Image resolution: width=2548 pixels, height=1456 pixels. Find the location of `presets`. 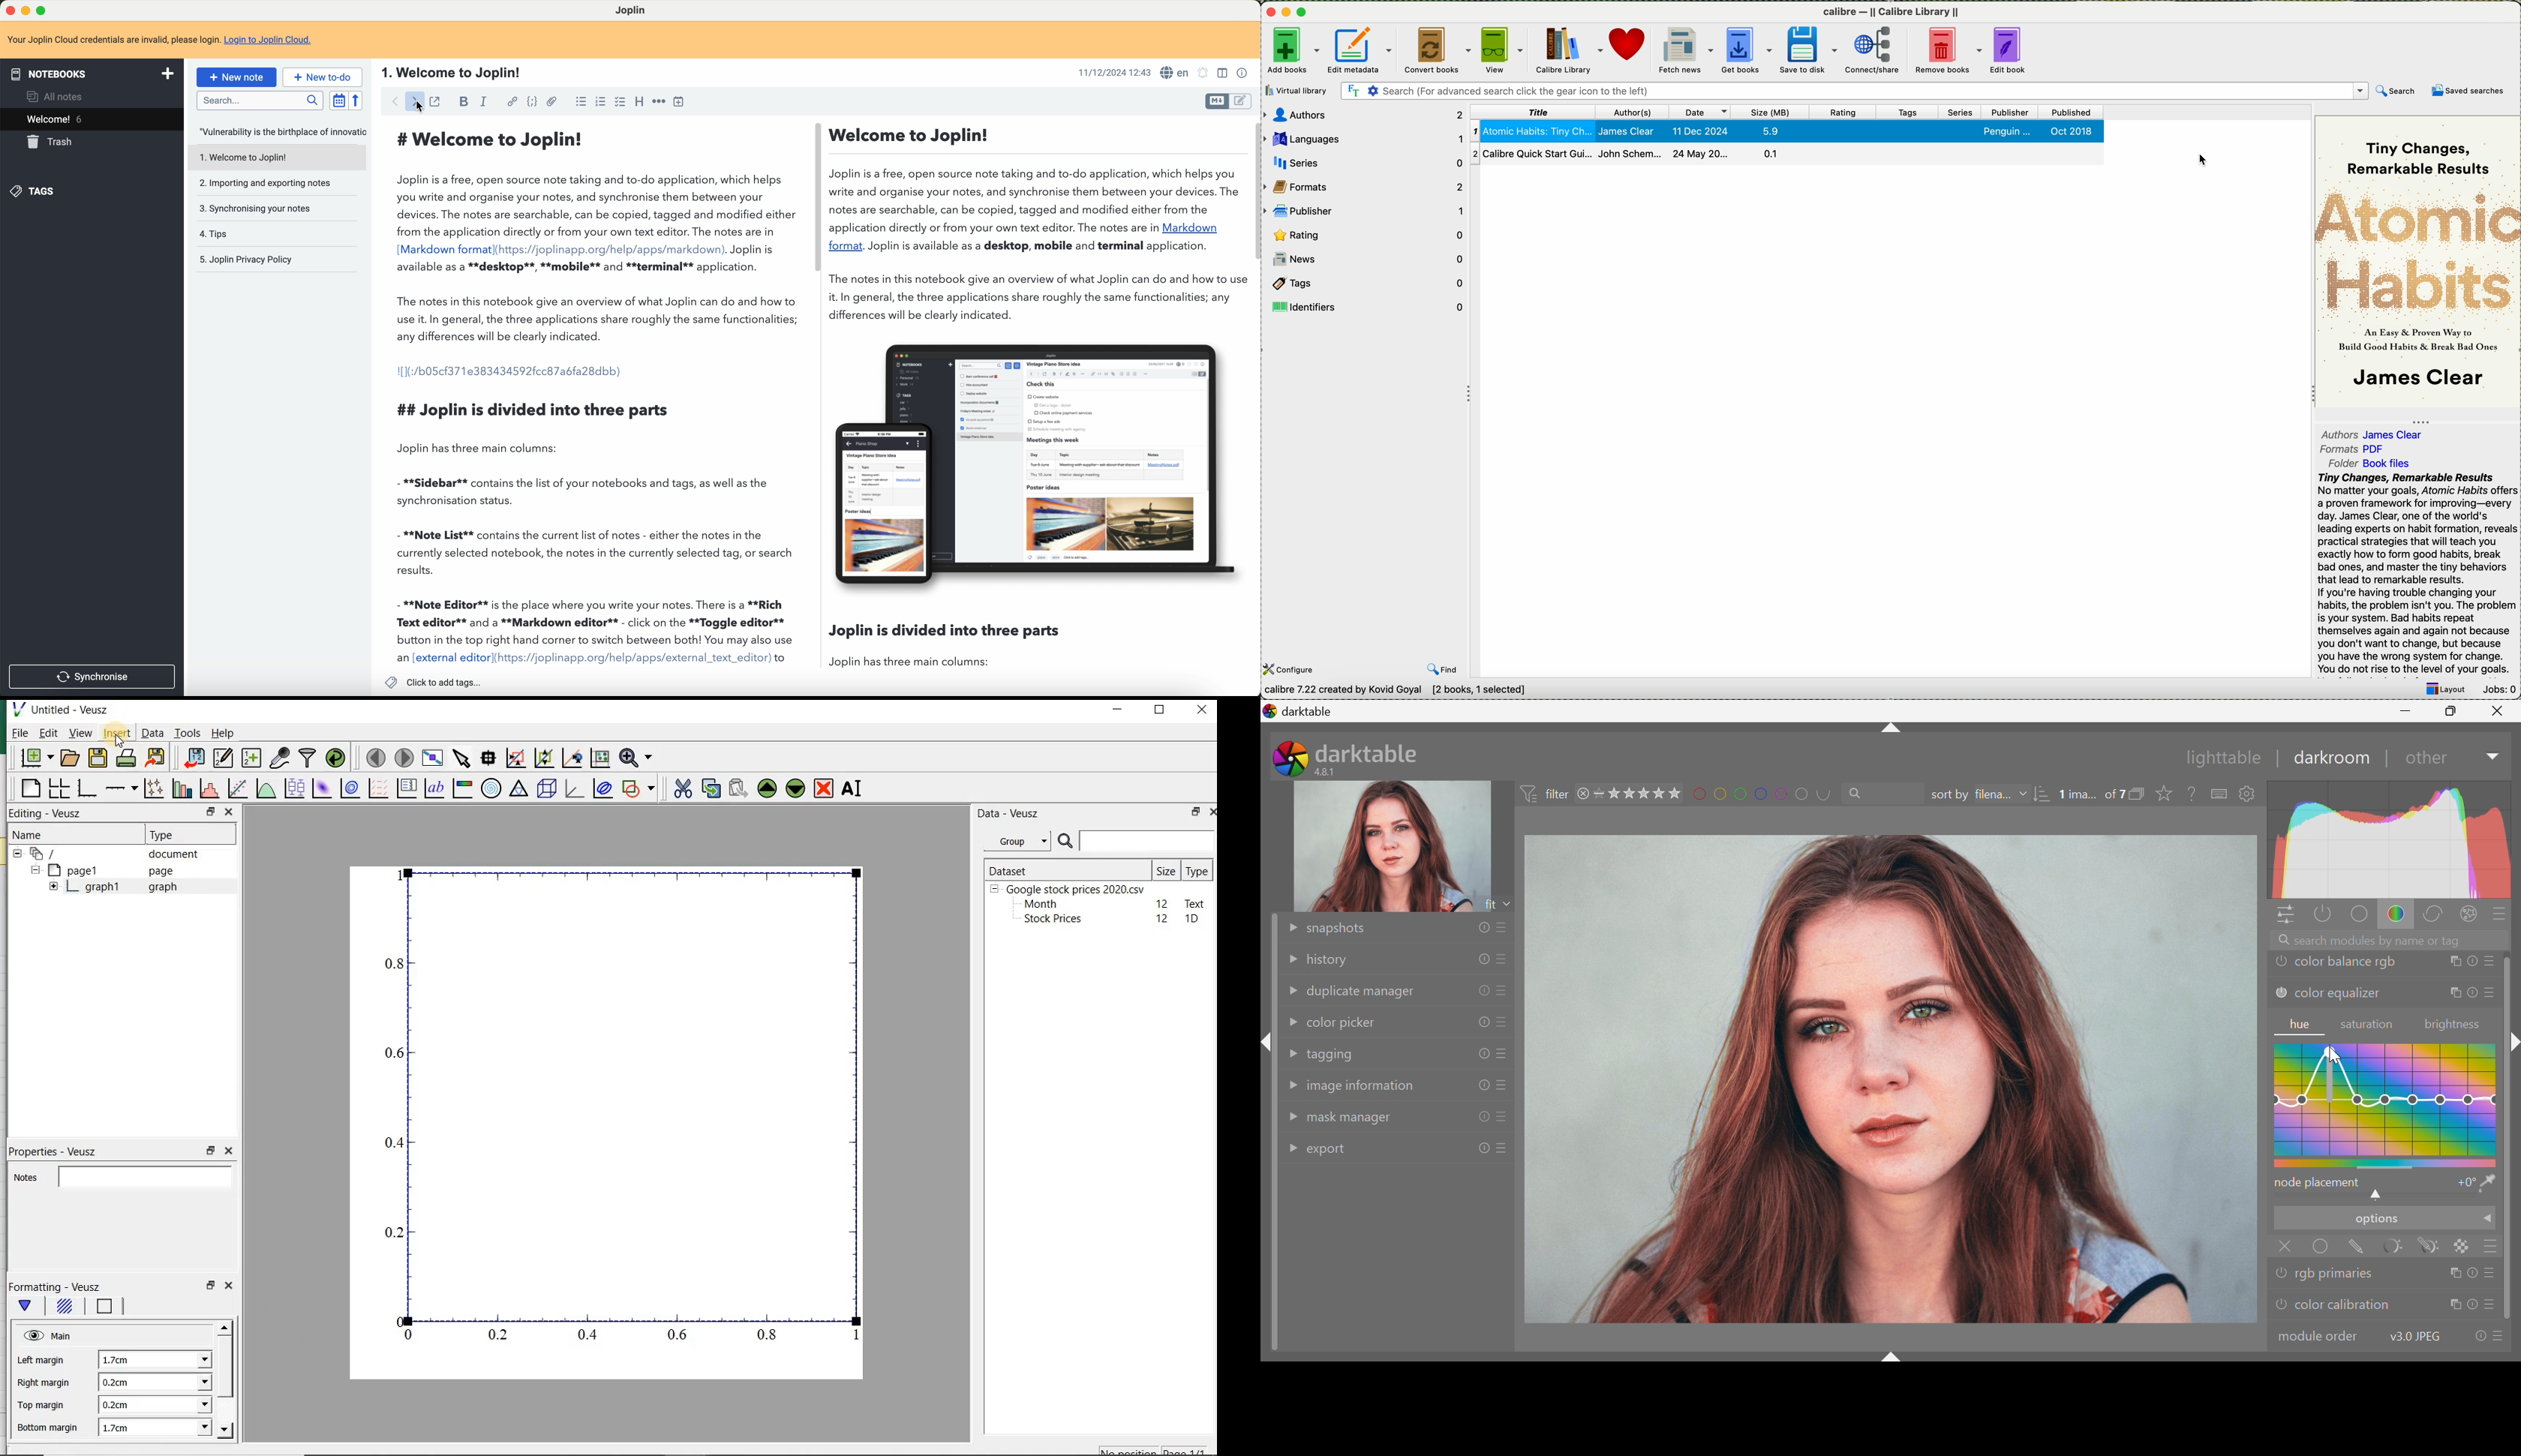

presets is located at coordinates (1503, 1117).